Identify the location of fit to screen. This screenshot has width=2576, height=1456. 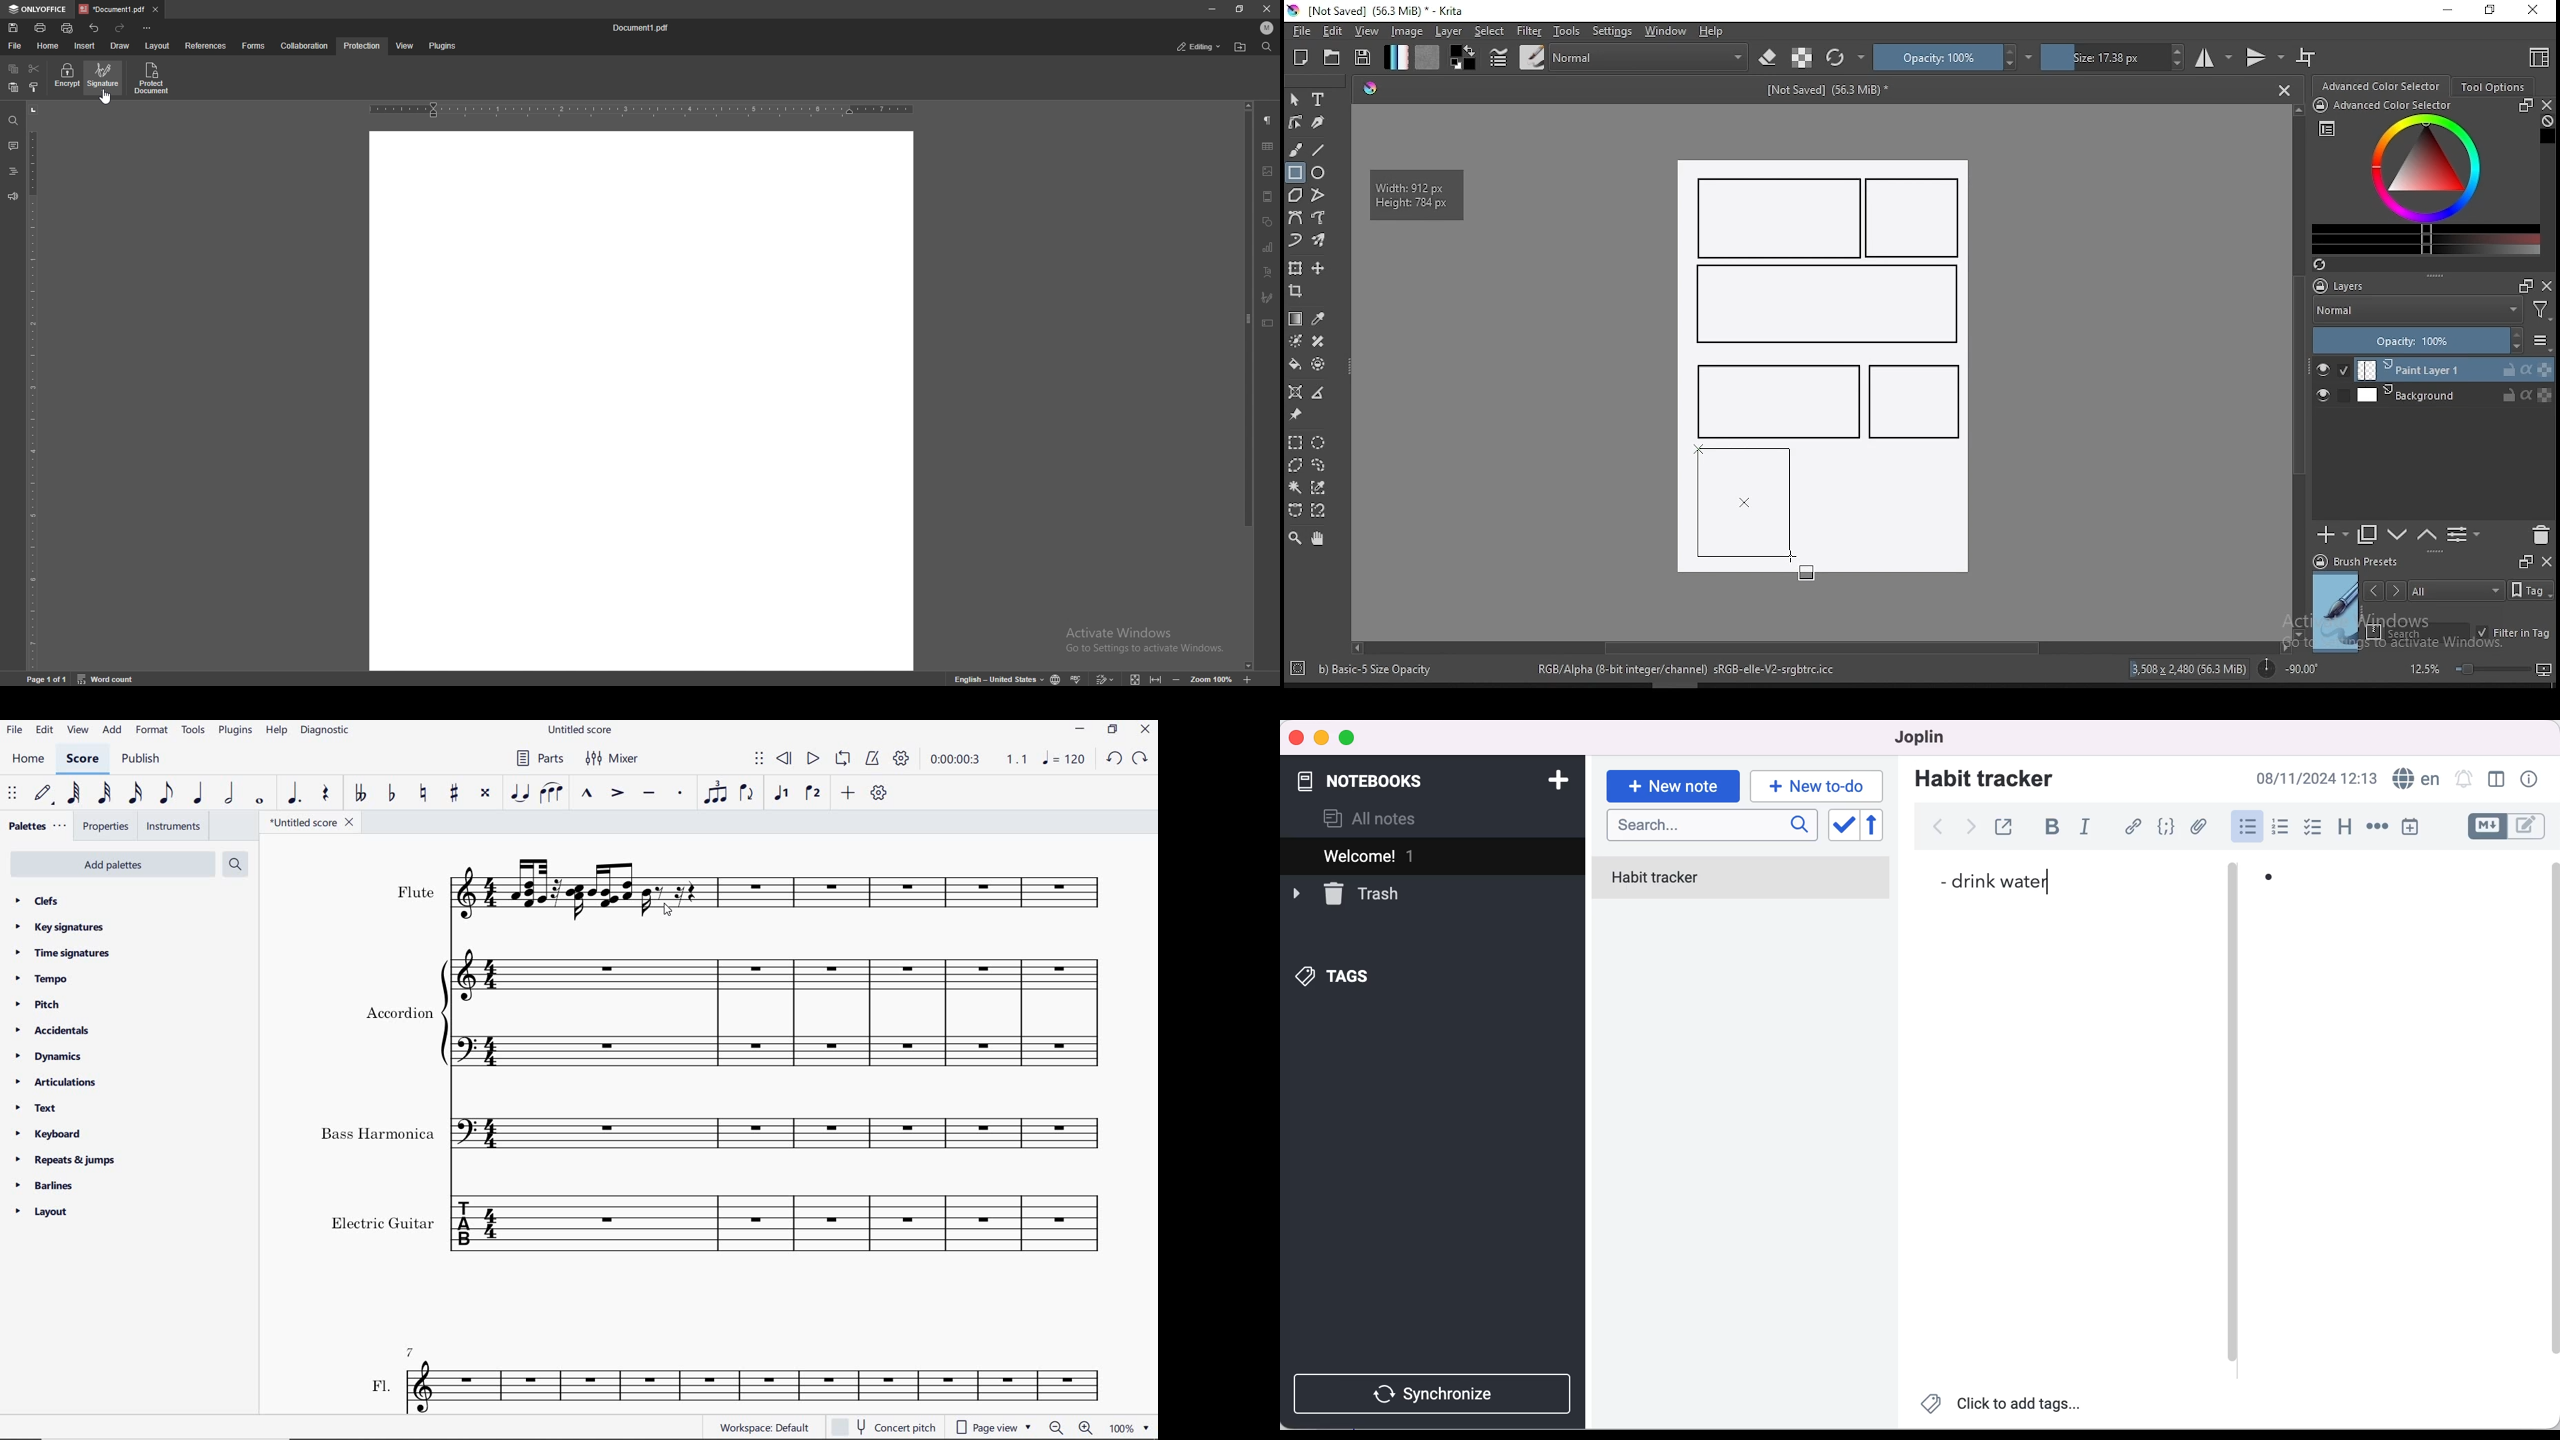
(1131, 678).